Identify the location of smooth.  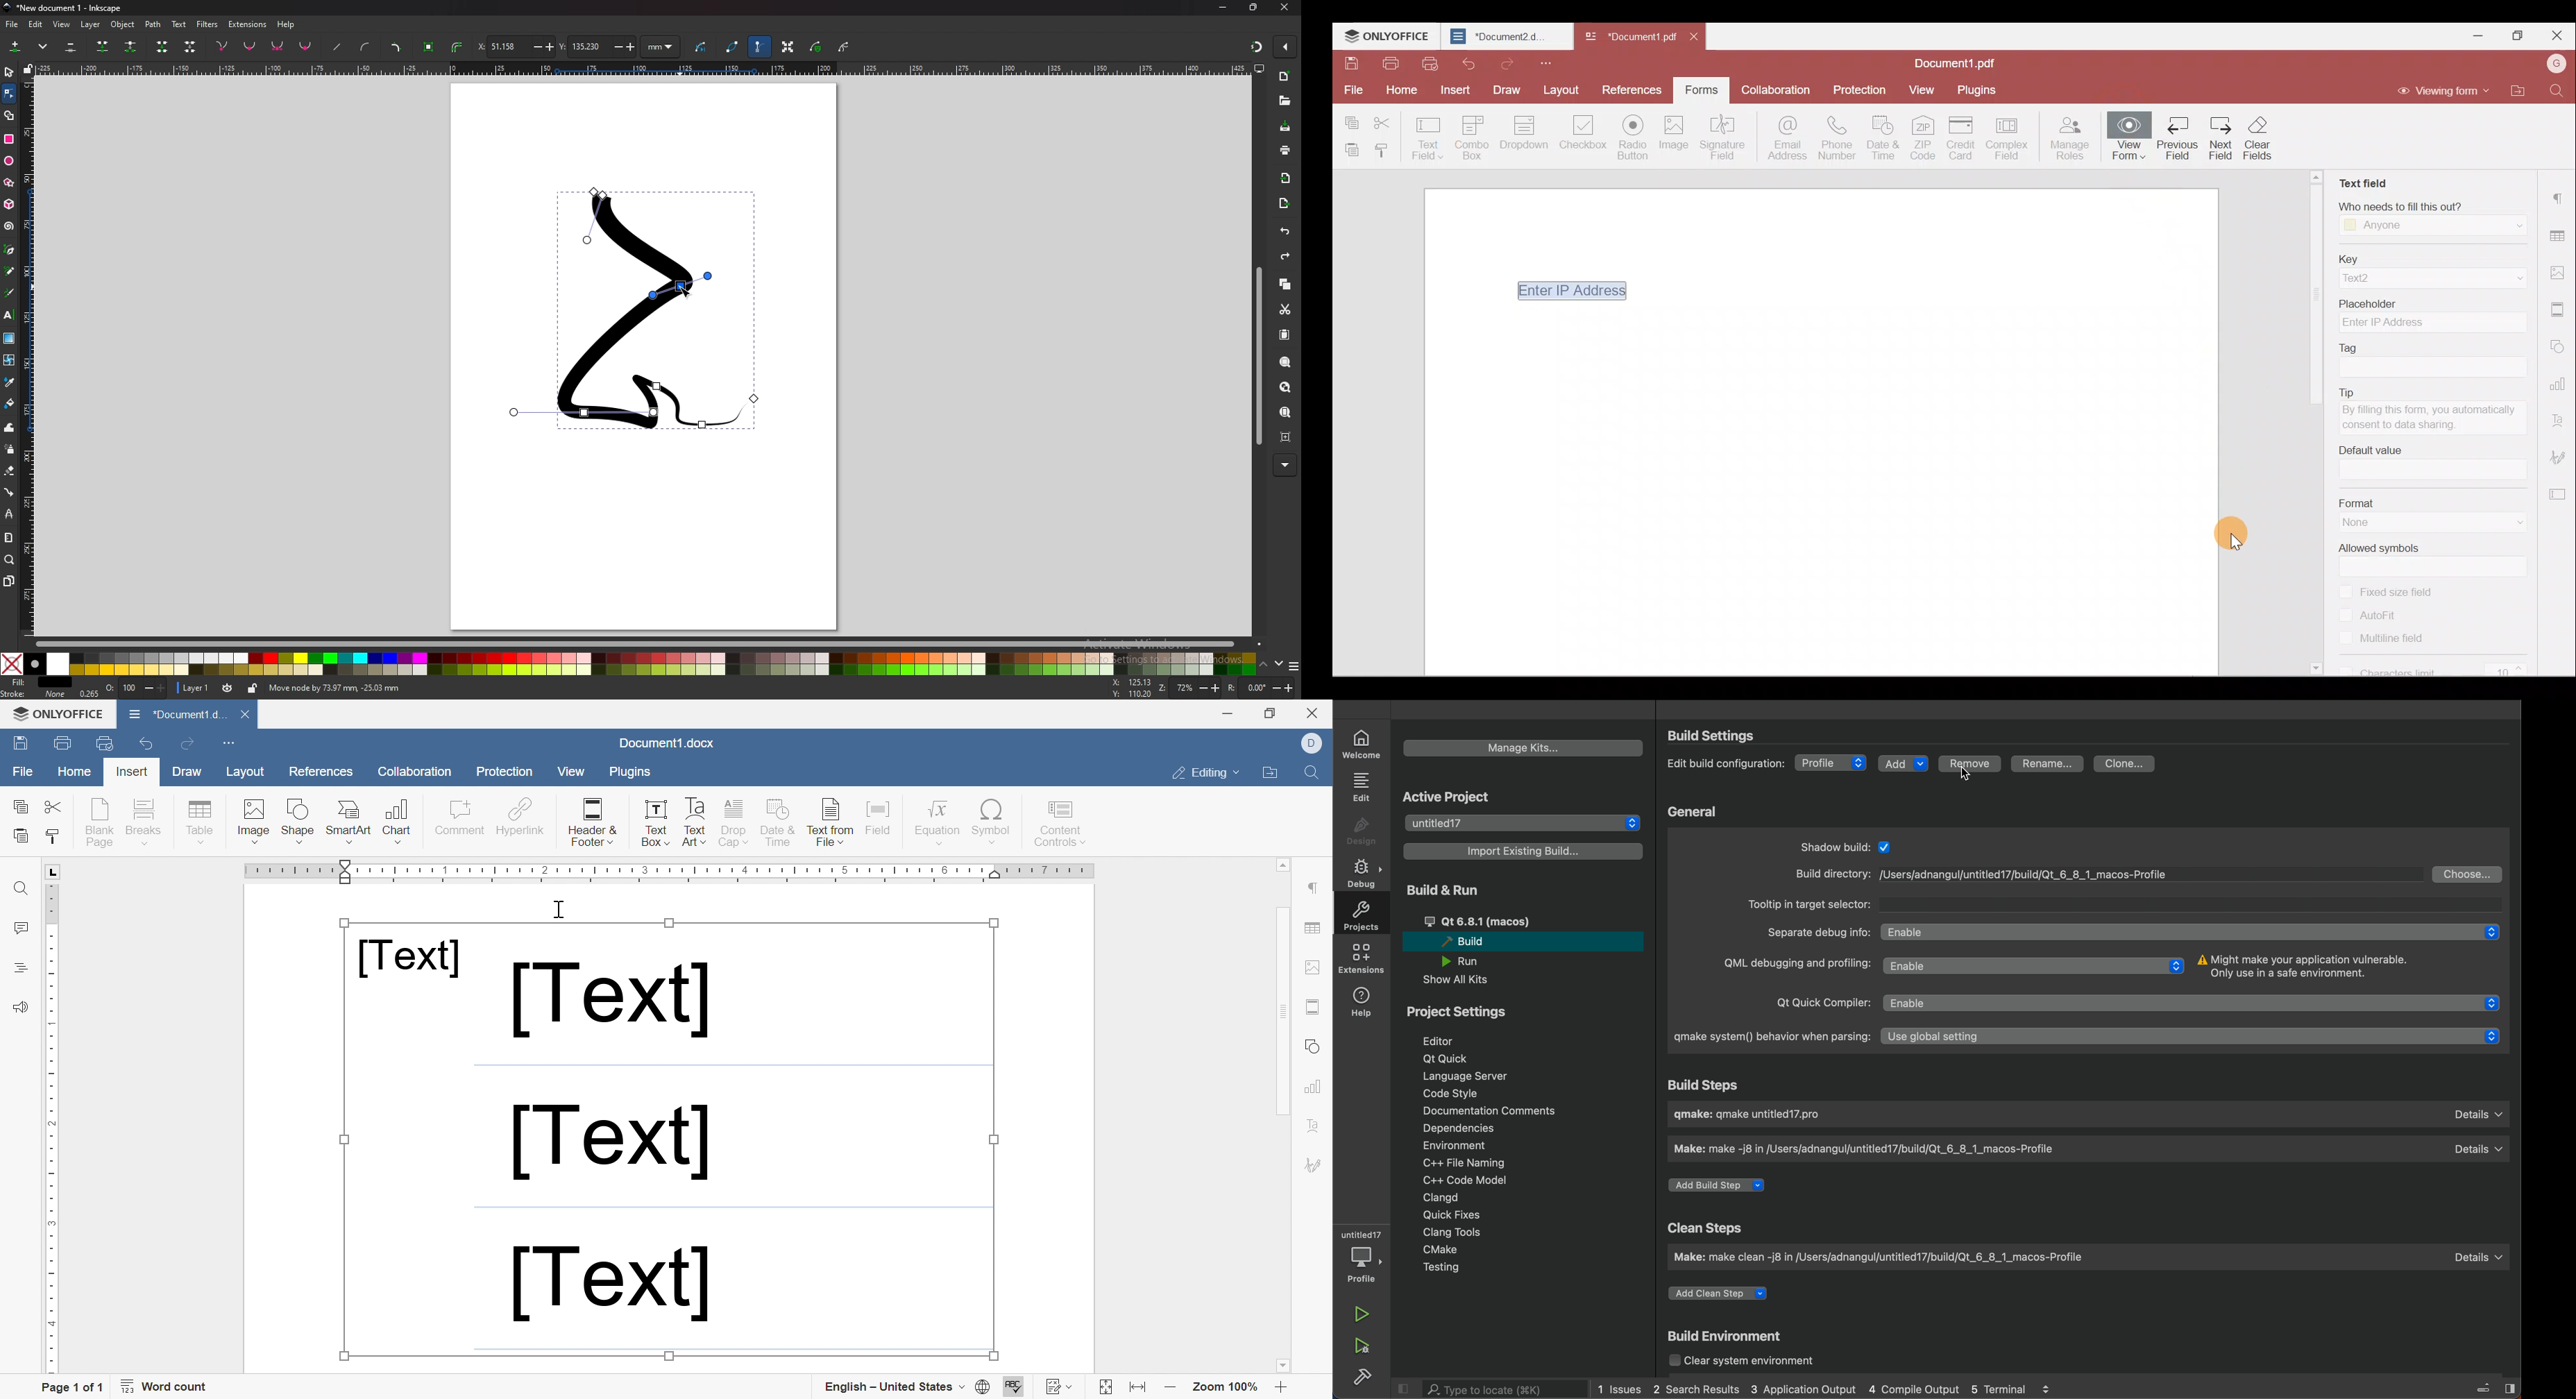
(250, 47).